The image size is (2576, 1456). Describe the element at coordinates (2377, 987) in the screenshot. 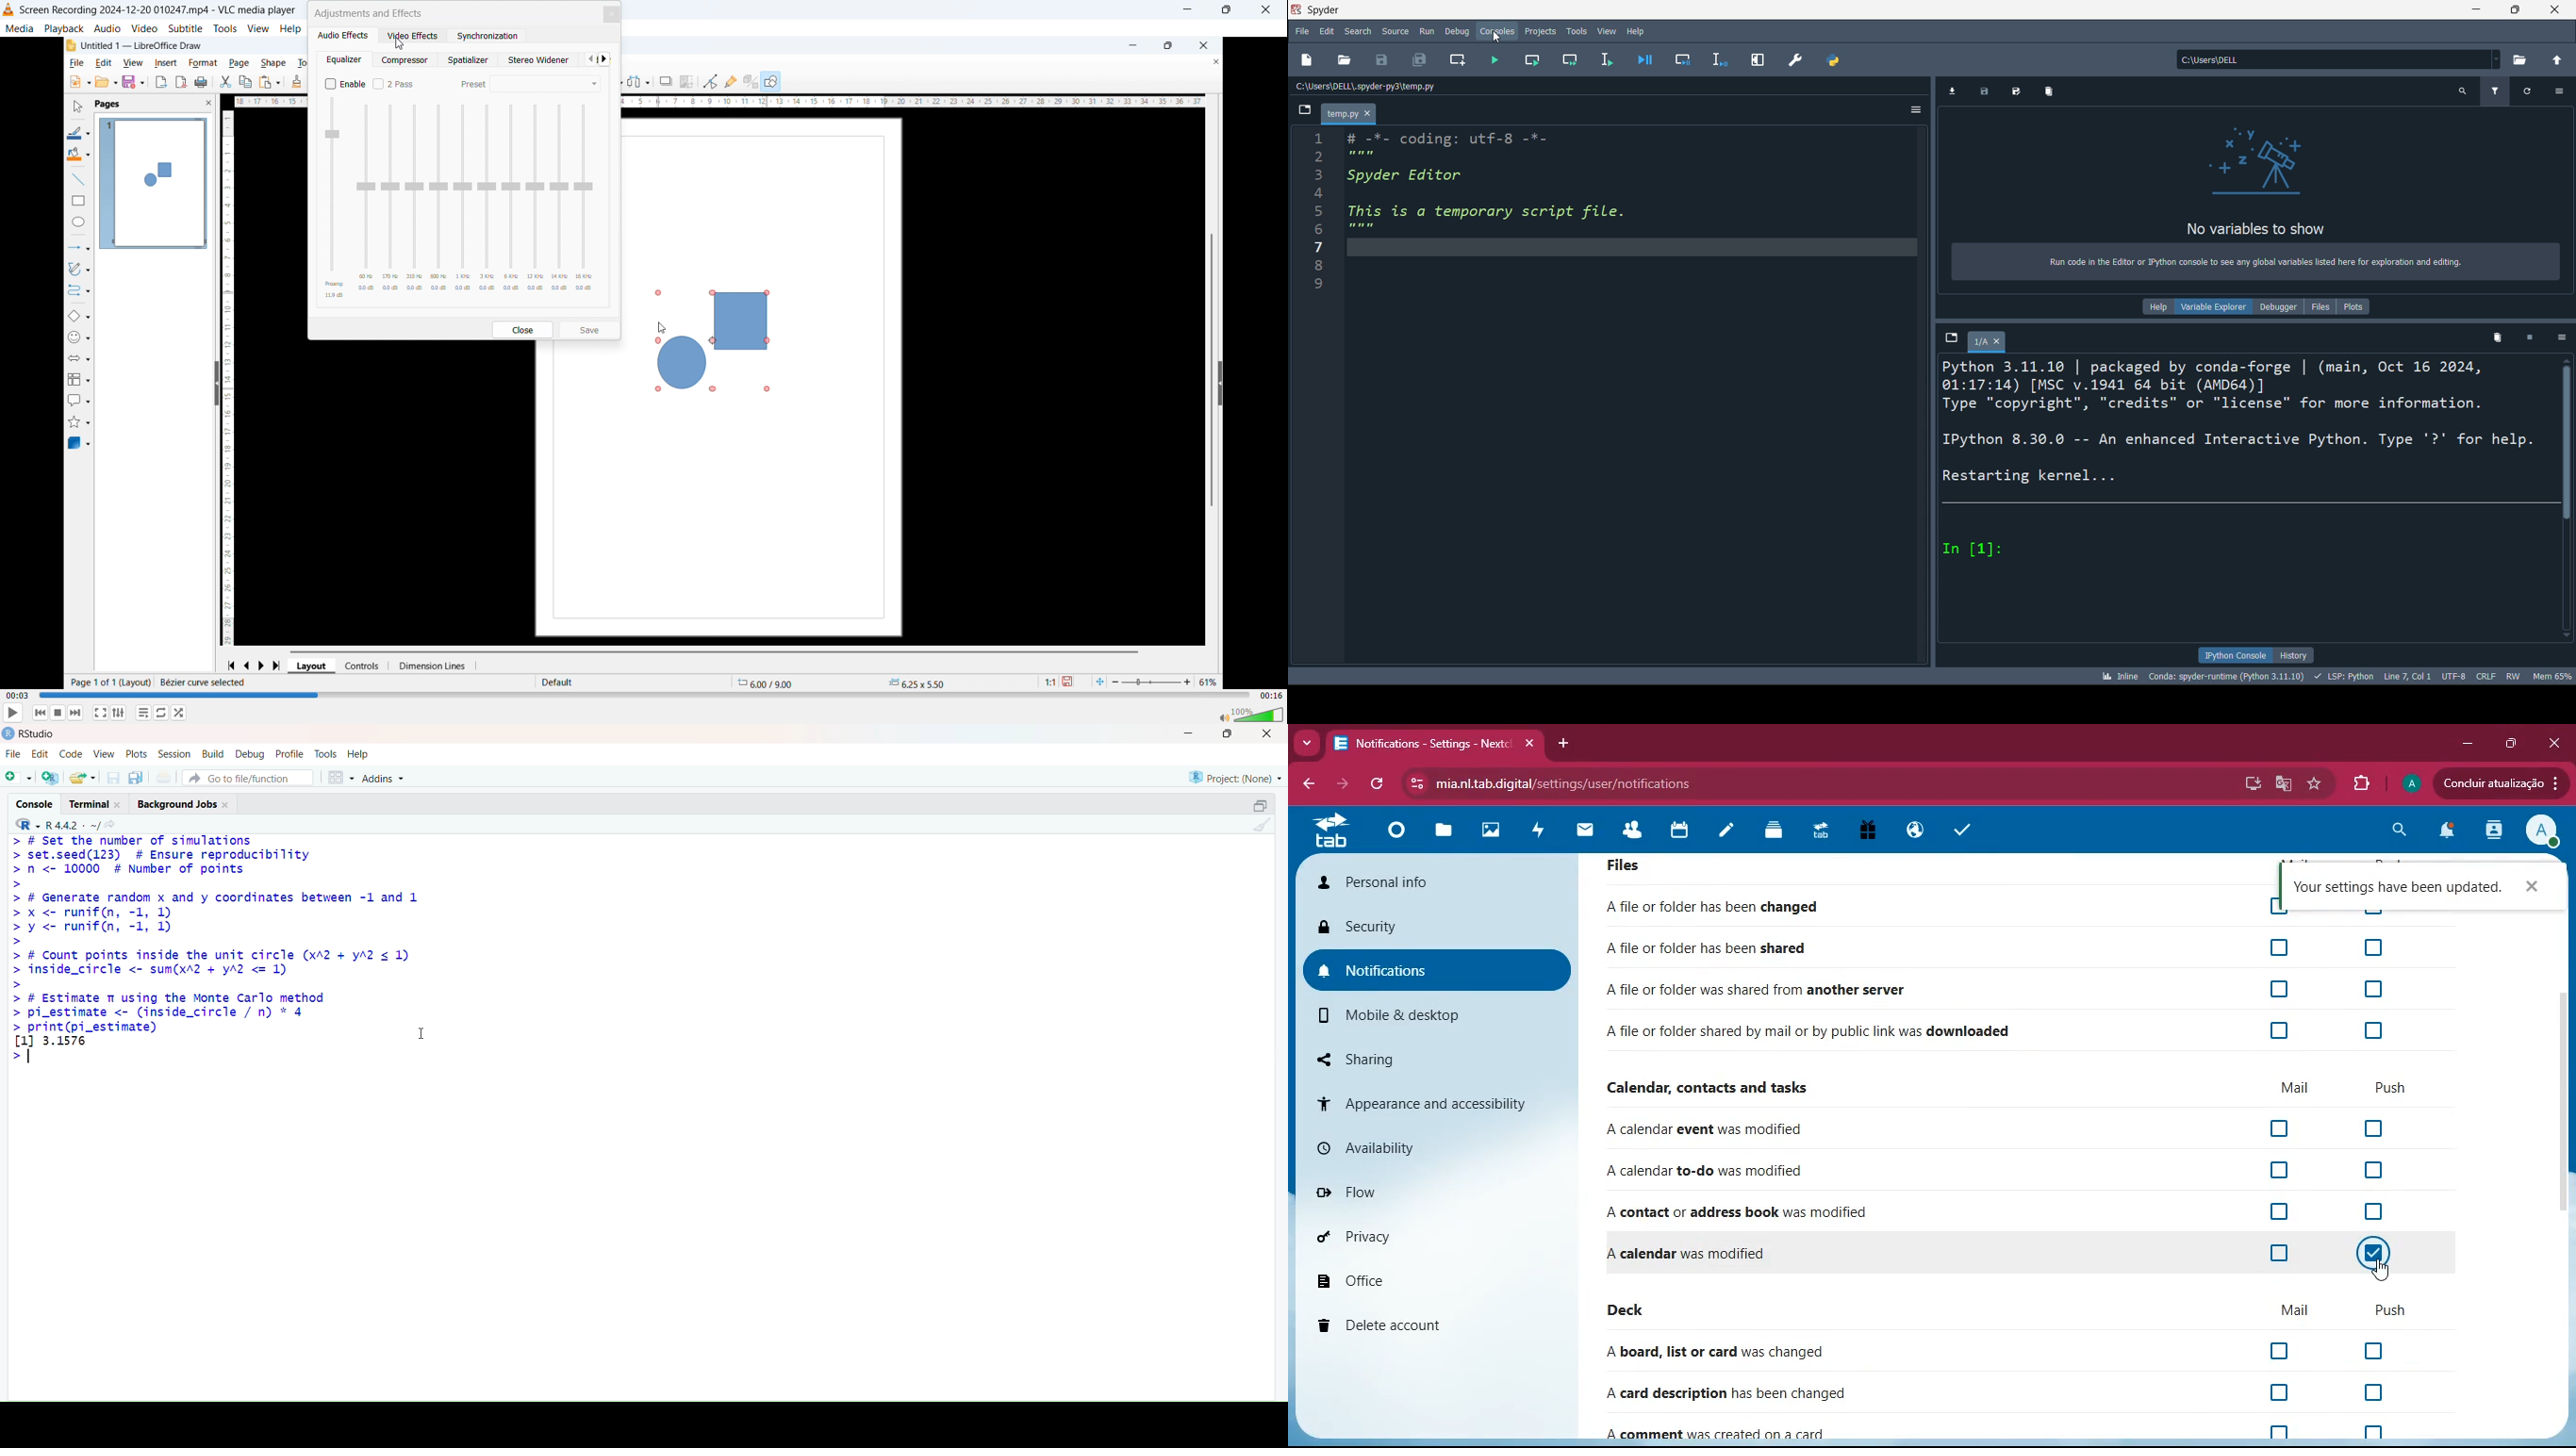

I see `Checkbox` at that location.